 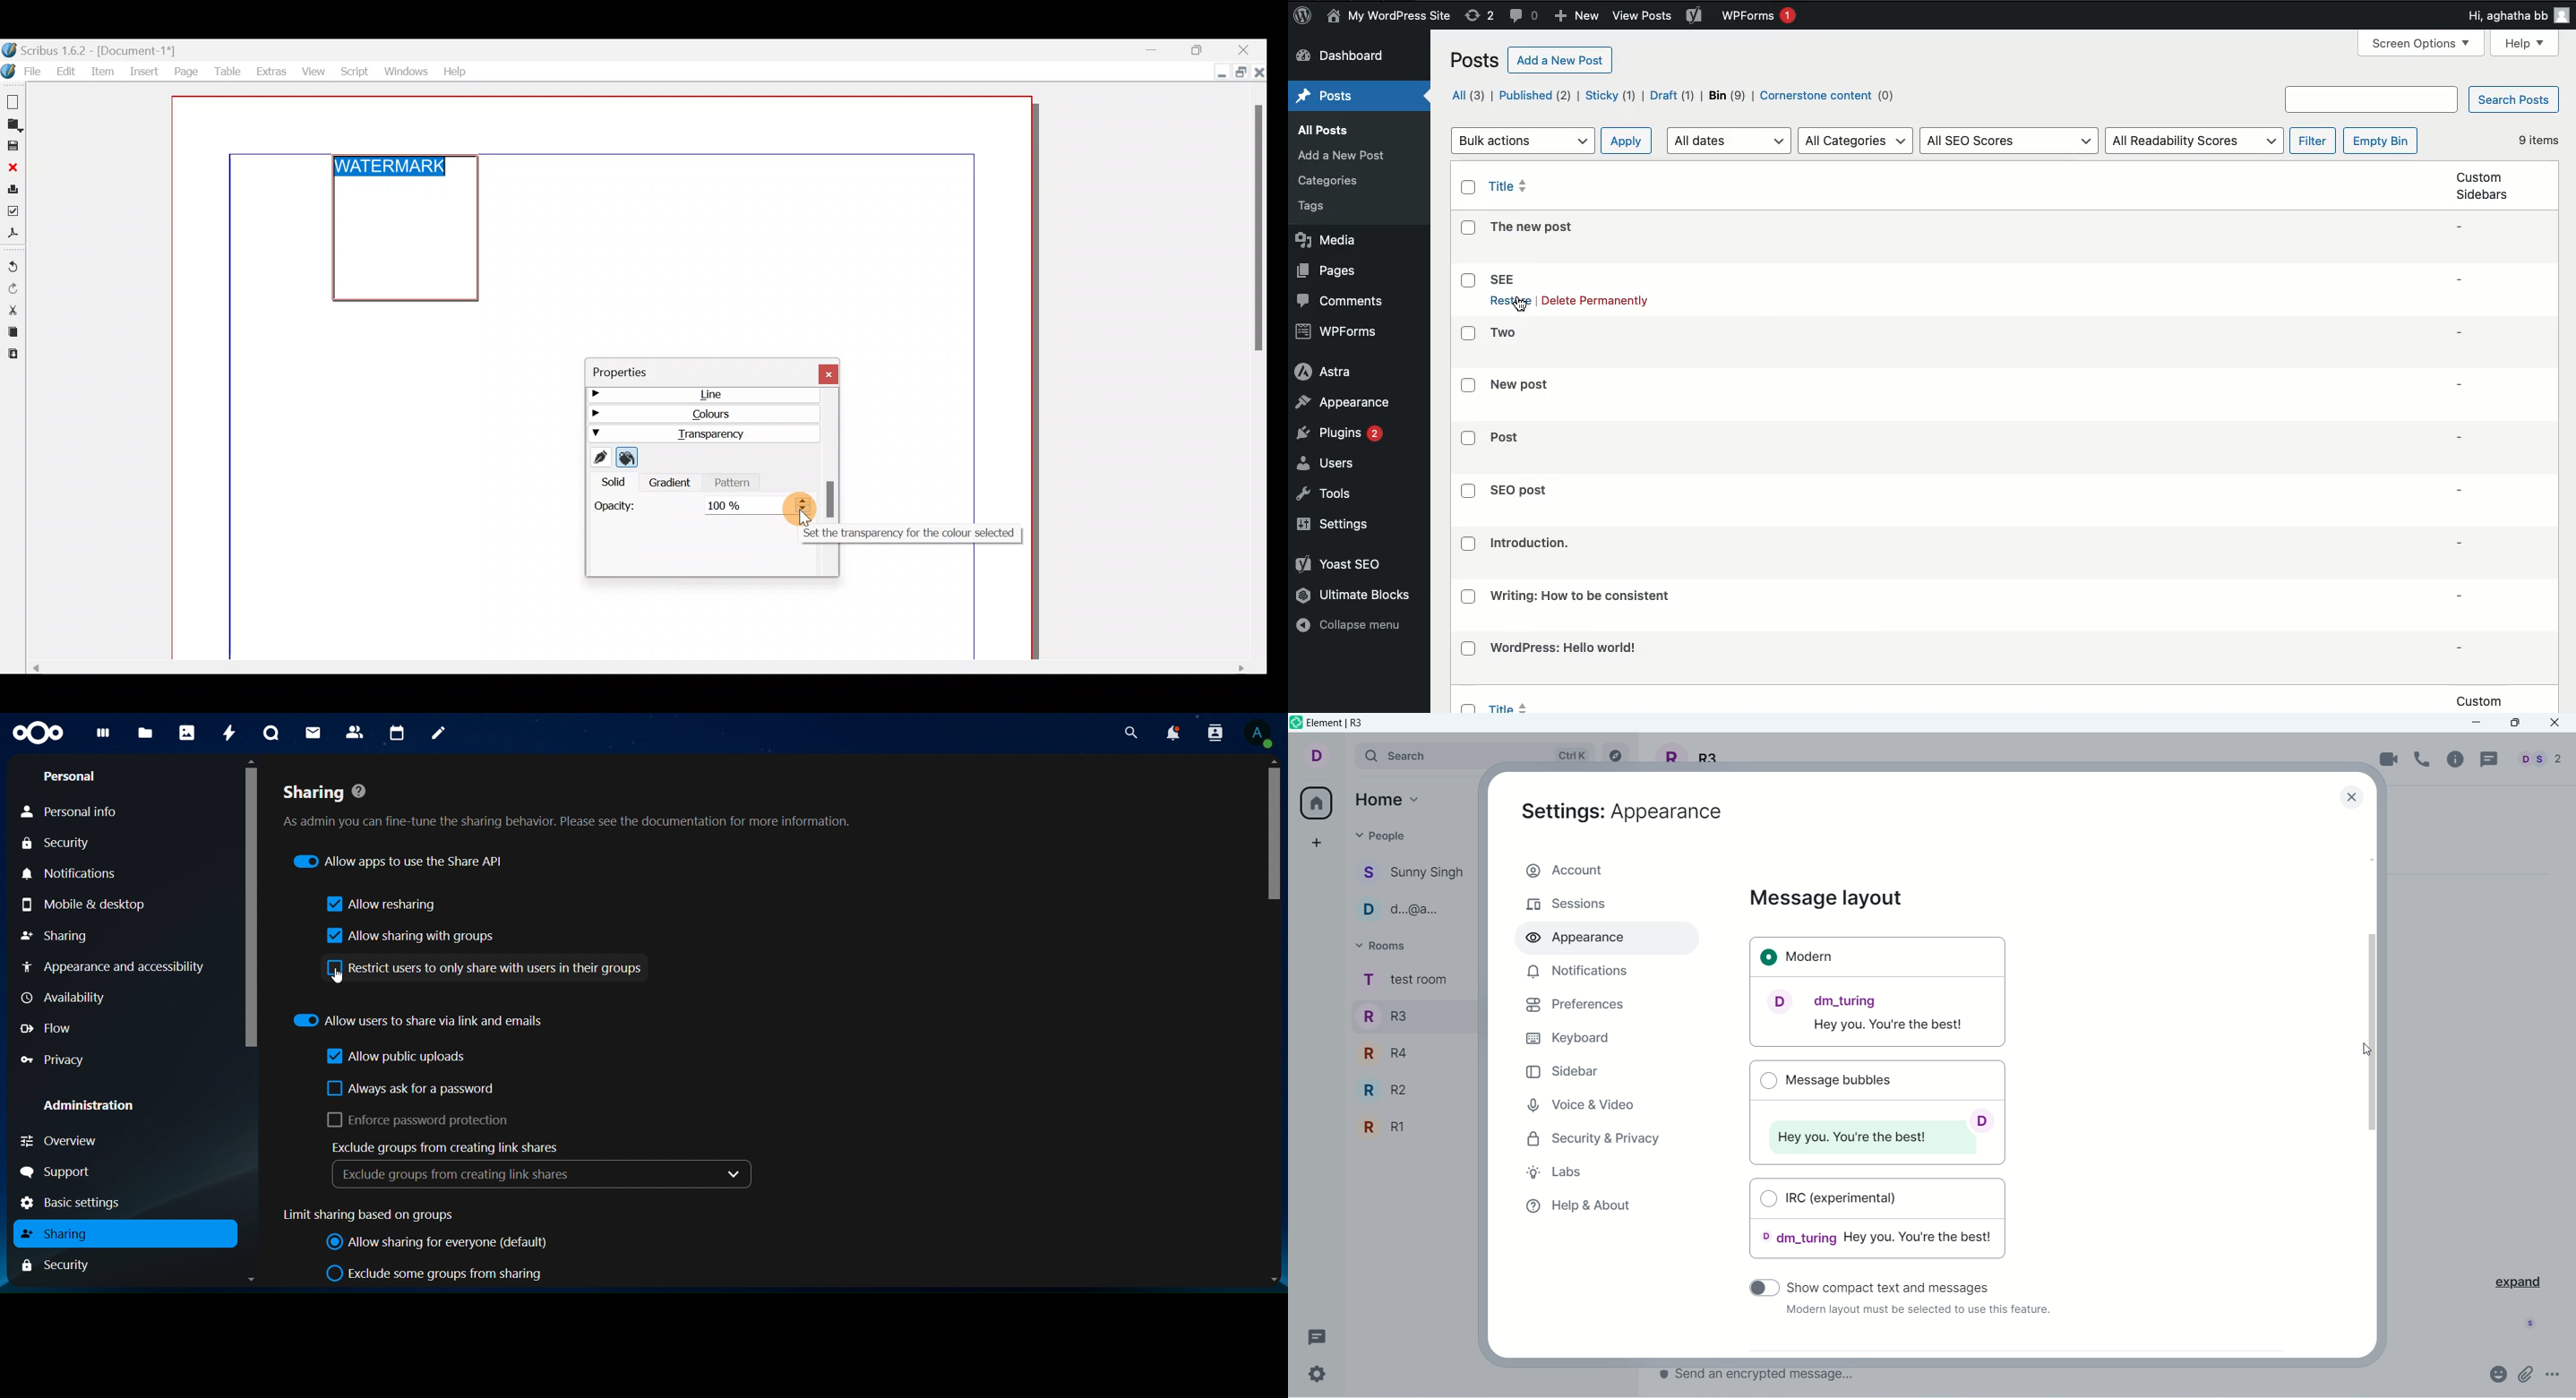 I want to click on Settings, so click(x=1337, y=523).